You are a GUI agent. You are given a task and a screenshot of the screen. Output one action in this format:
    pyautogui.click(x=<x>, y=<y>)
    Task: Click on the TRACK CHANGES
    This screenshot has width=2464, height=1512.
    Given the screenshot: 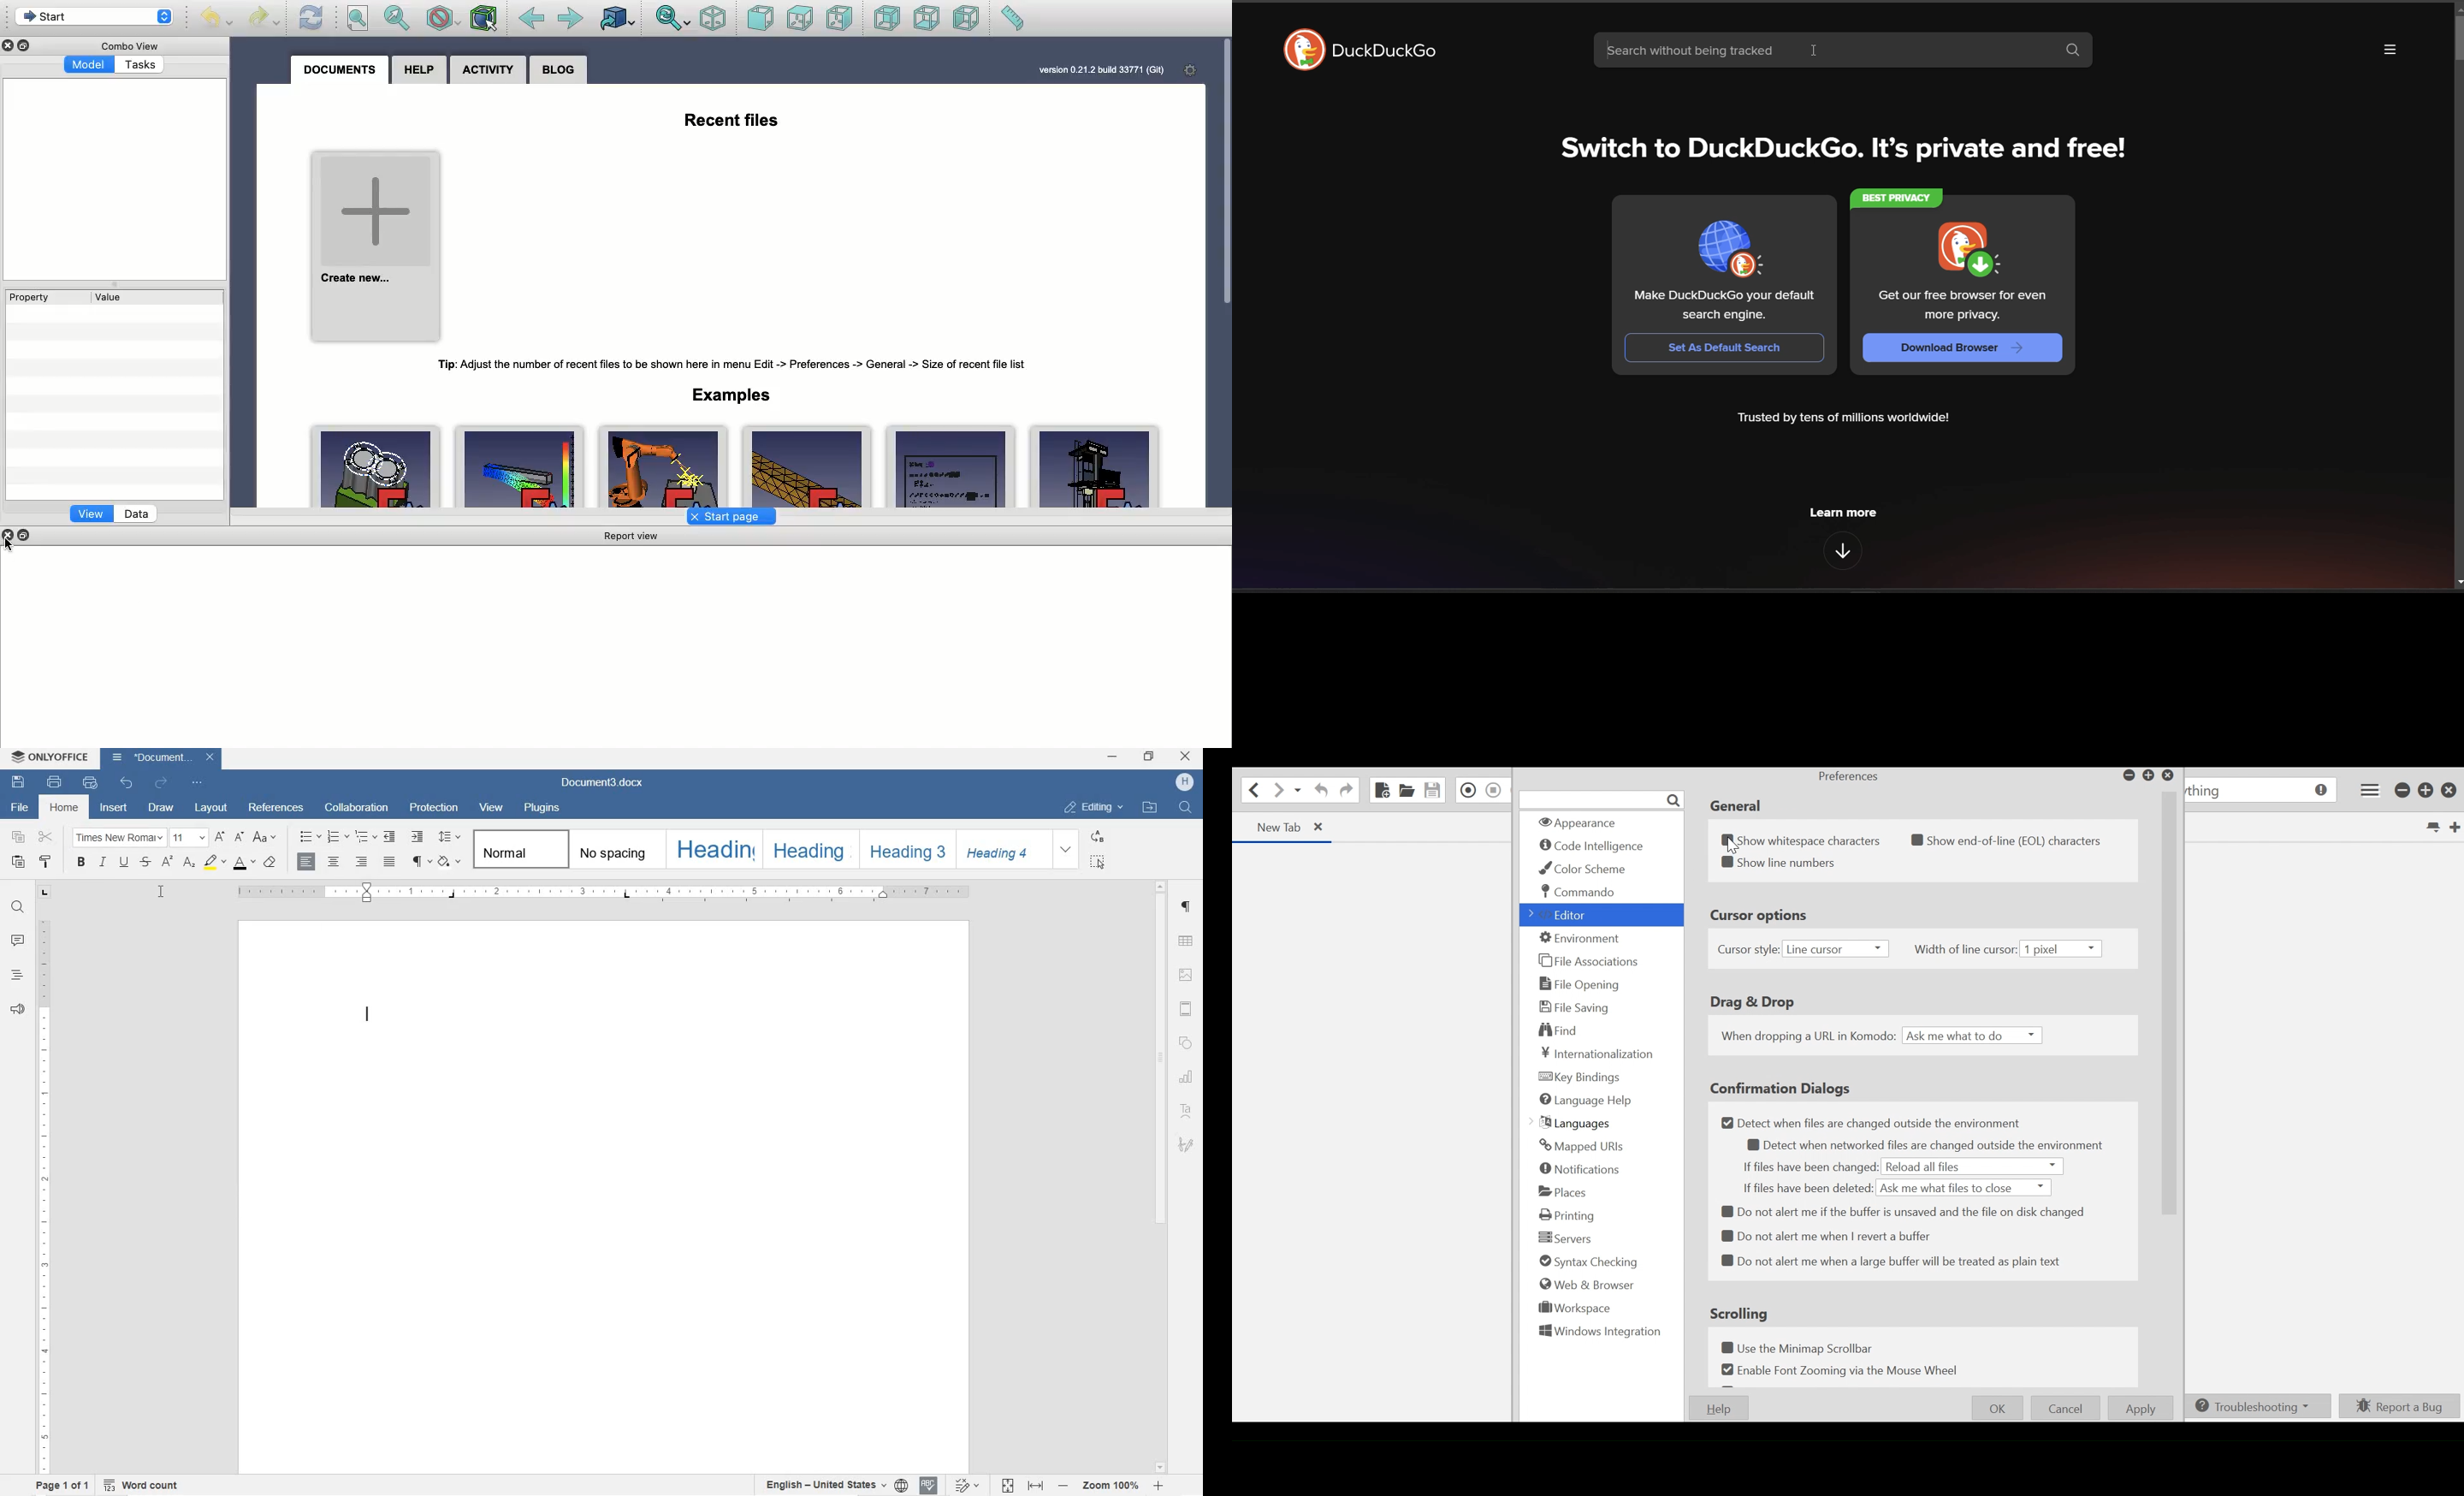 What is the action you would take?
    pyautogui.click(x=969, y=1485)
    